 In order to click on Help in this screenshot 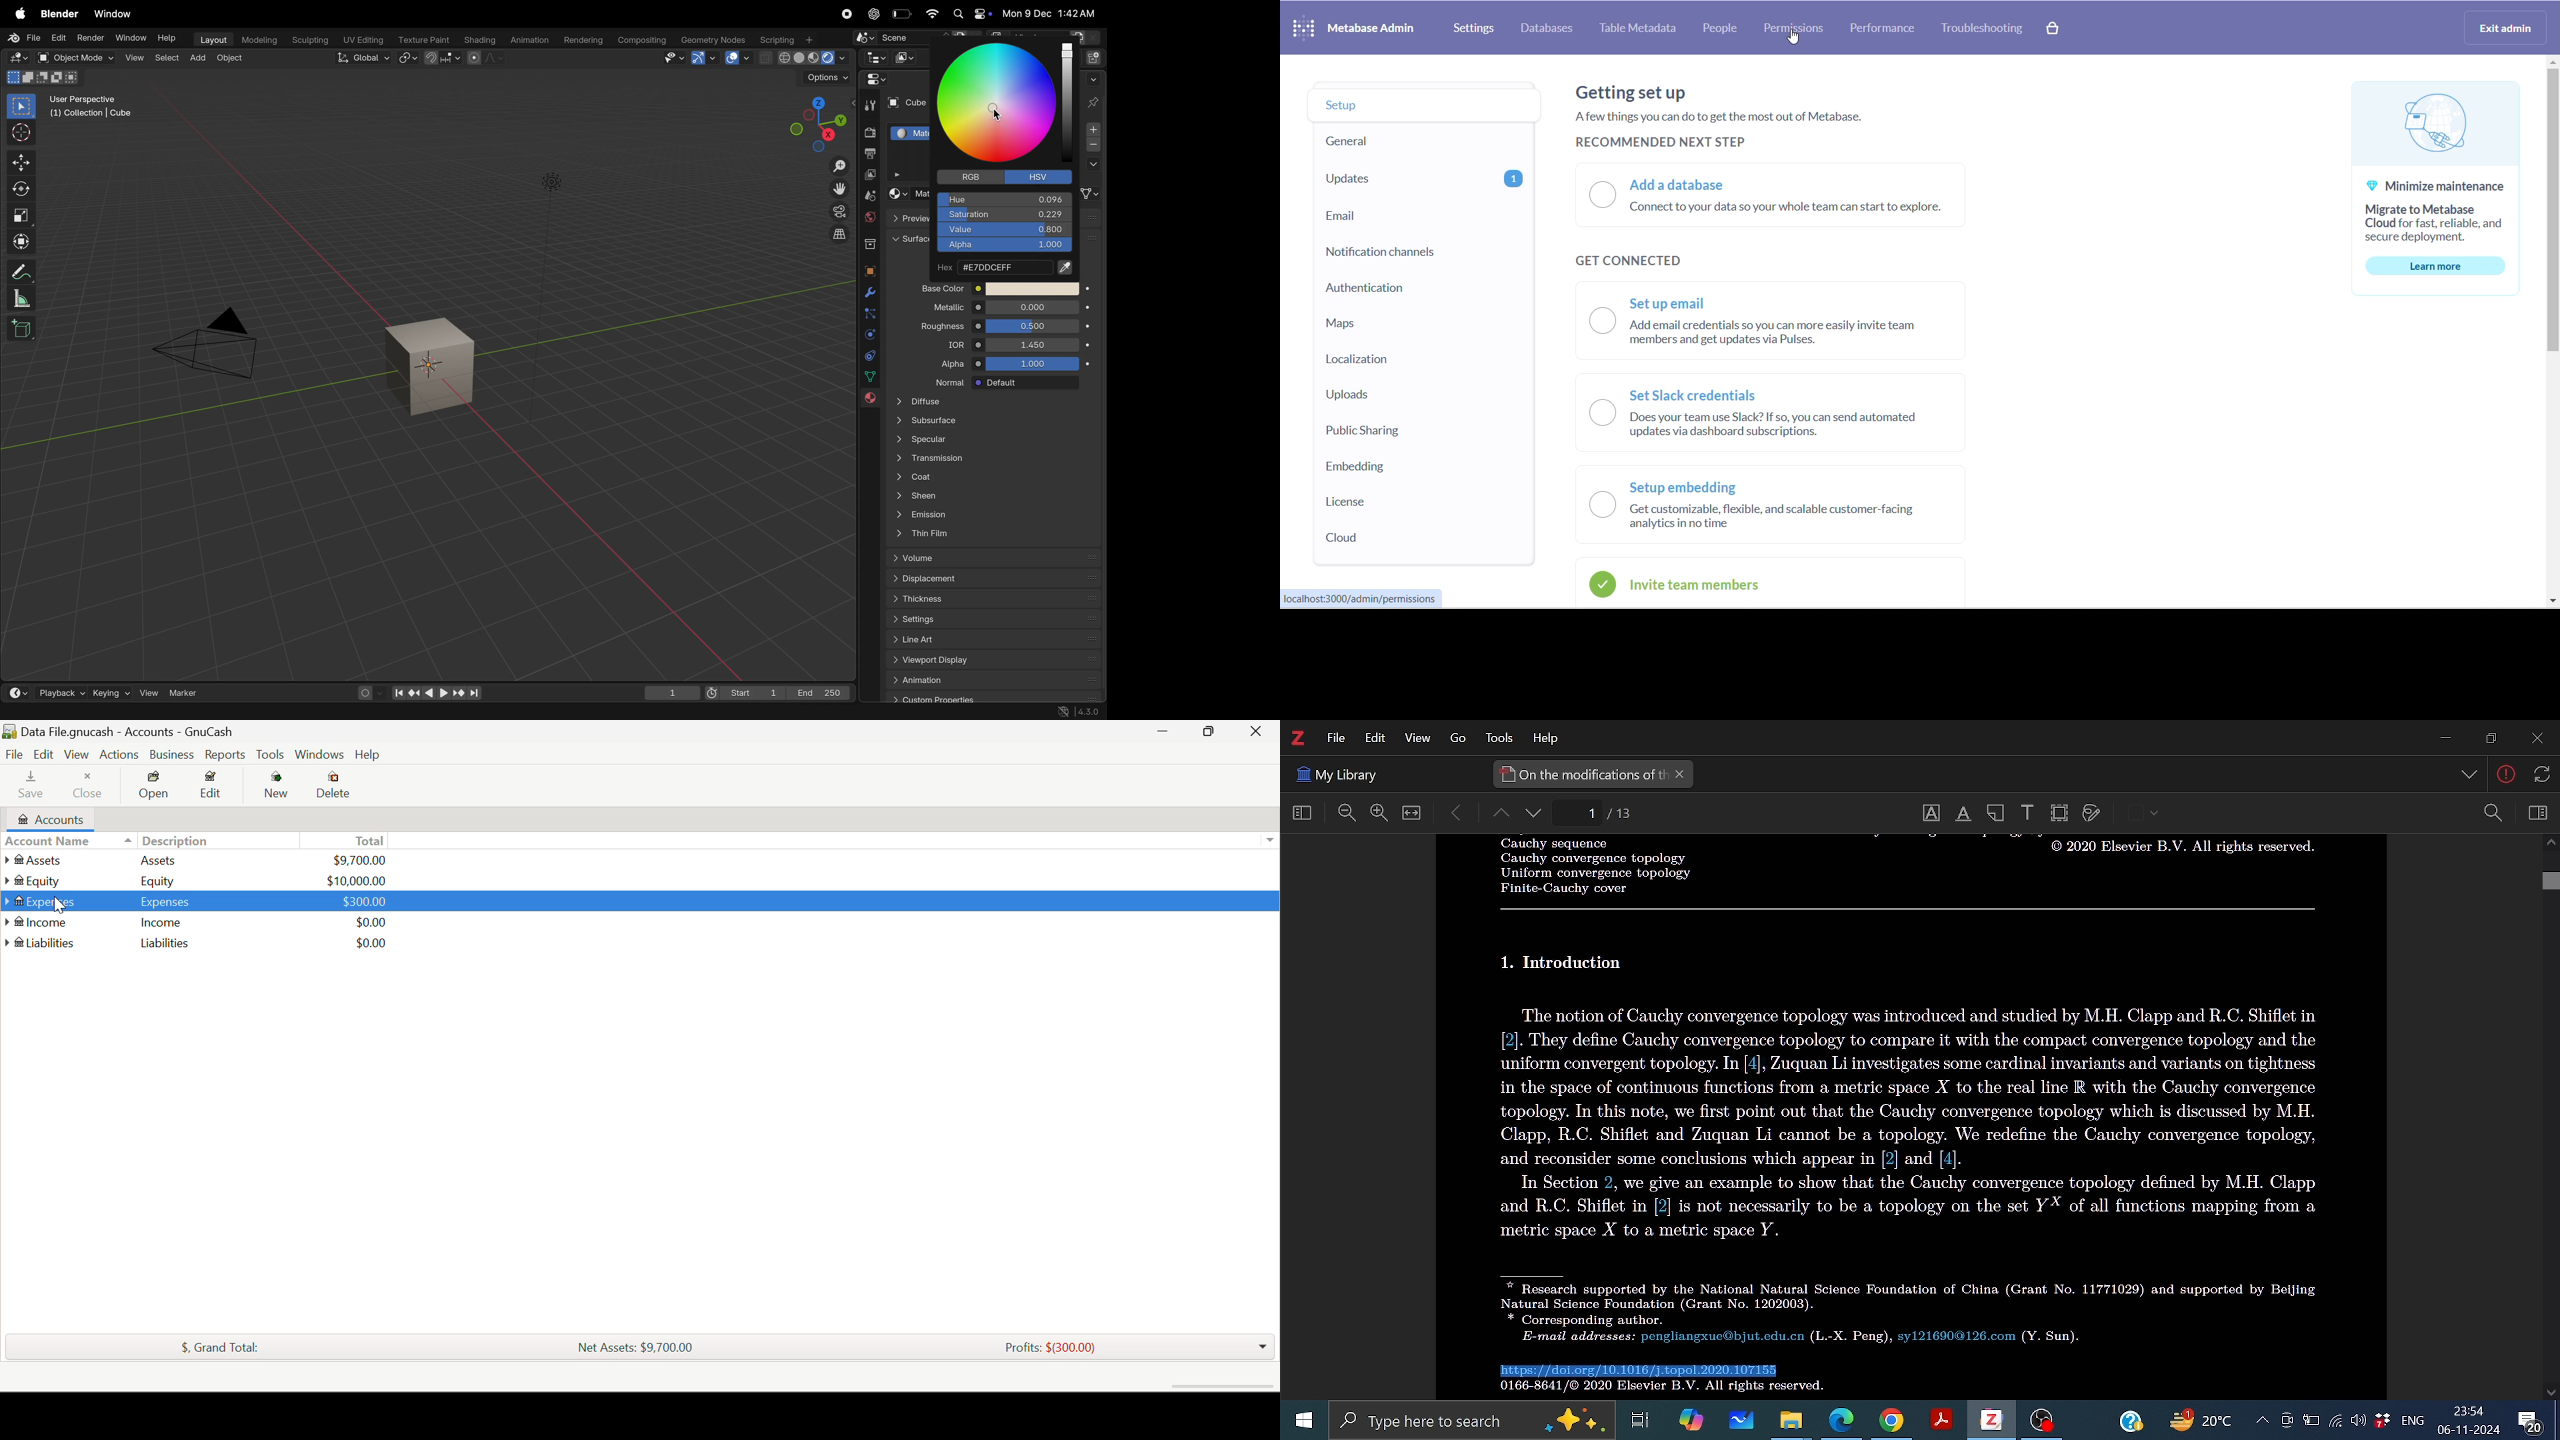, I will do `click(2130, 1419)`.